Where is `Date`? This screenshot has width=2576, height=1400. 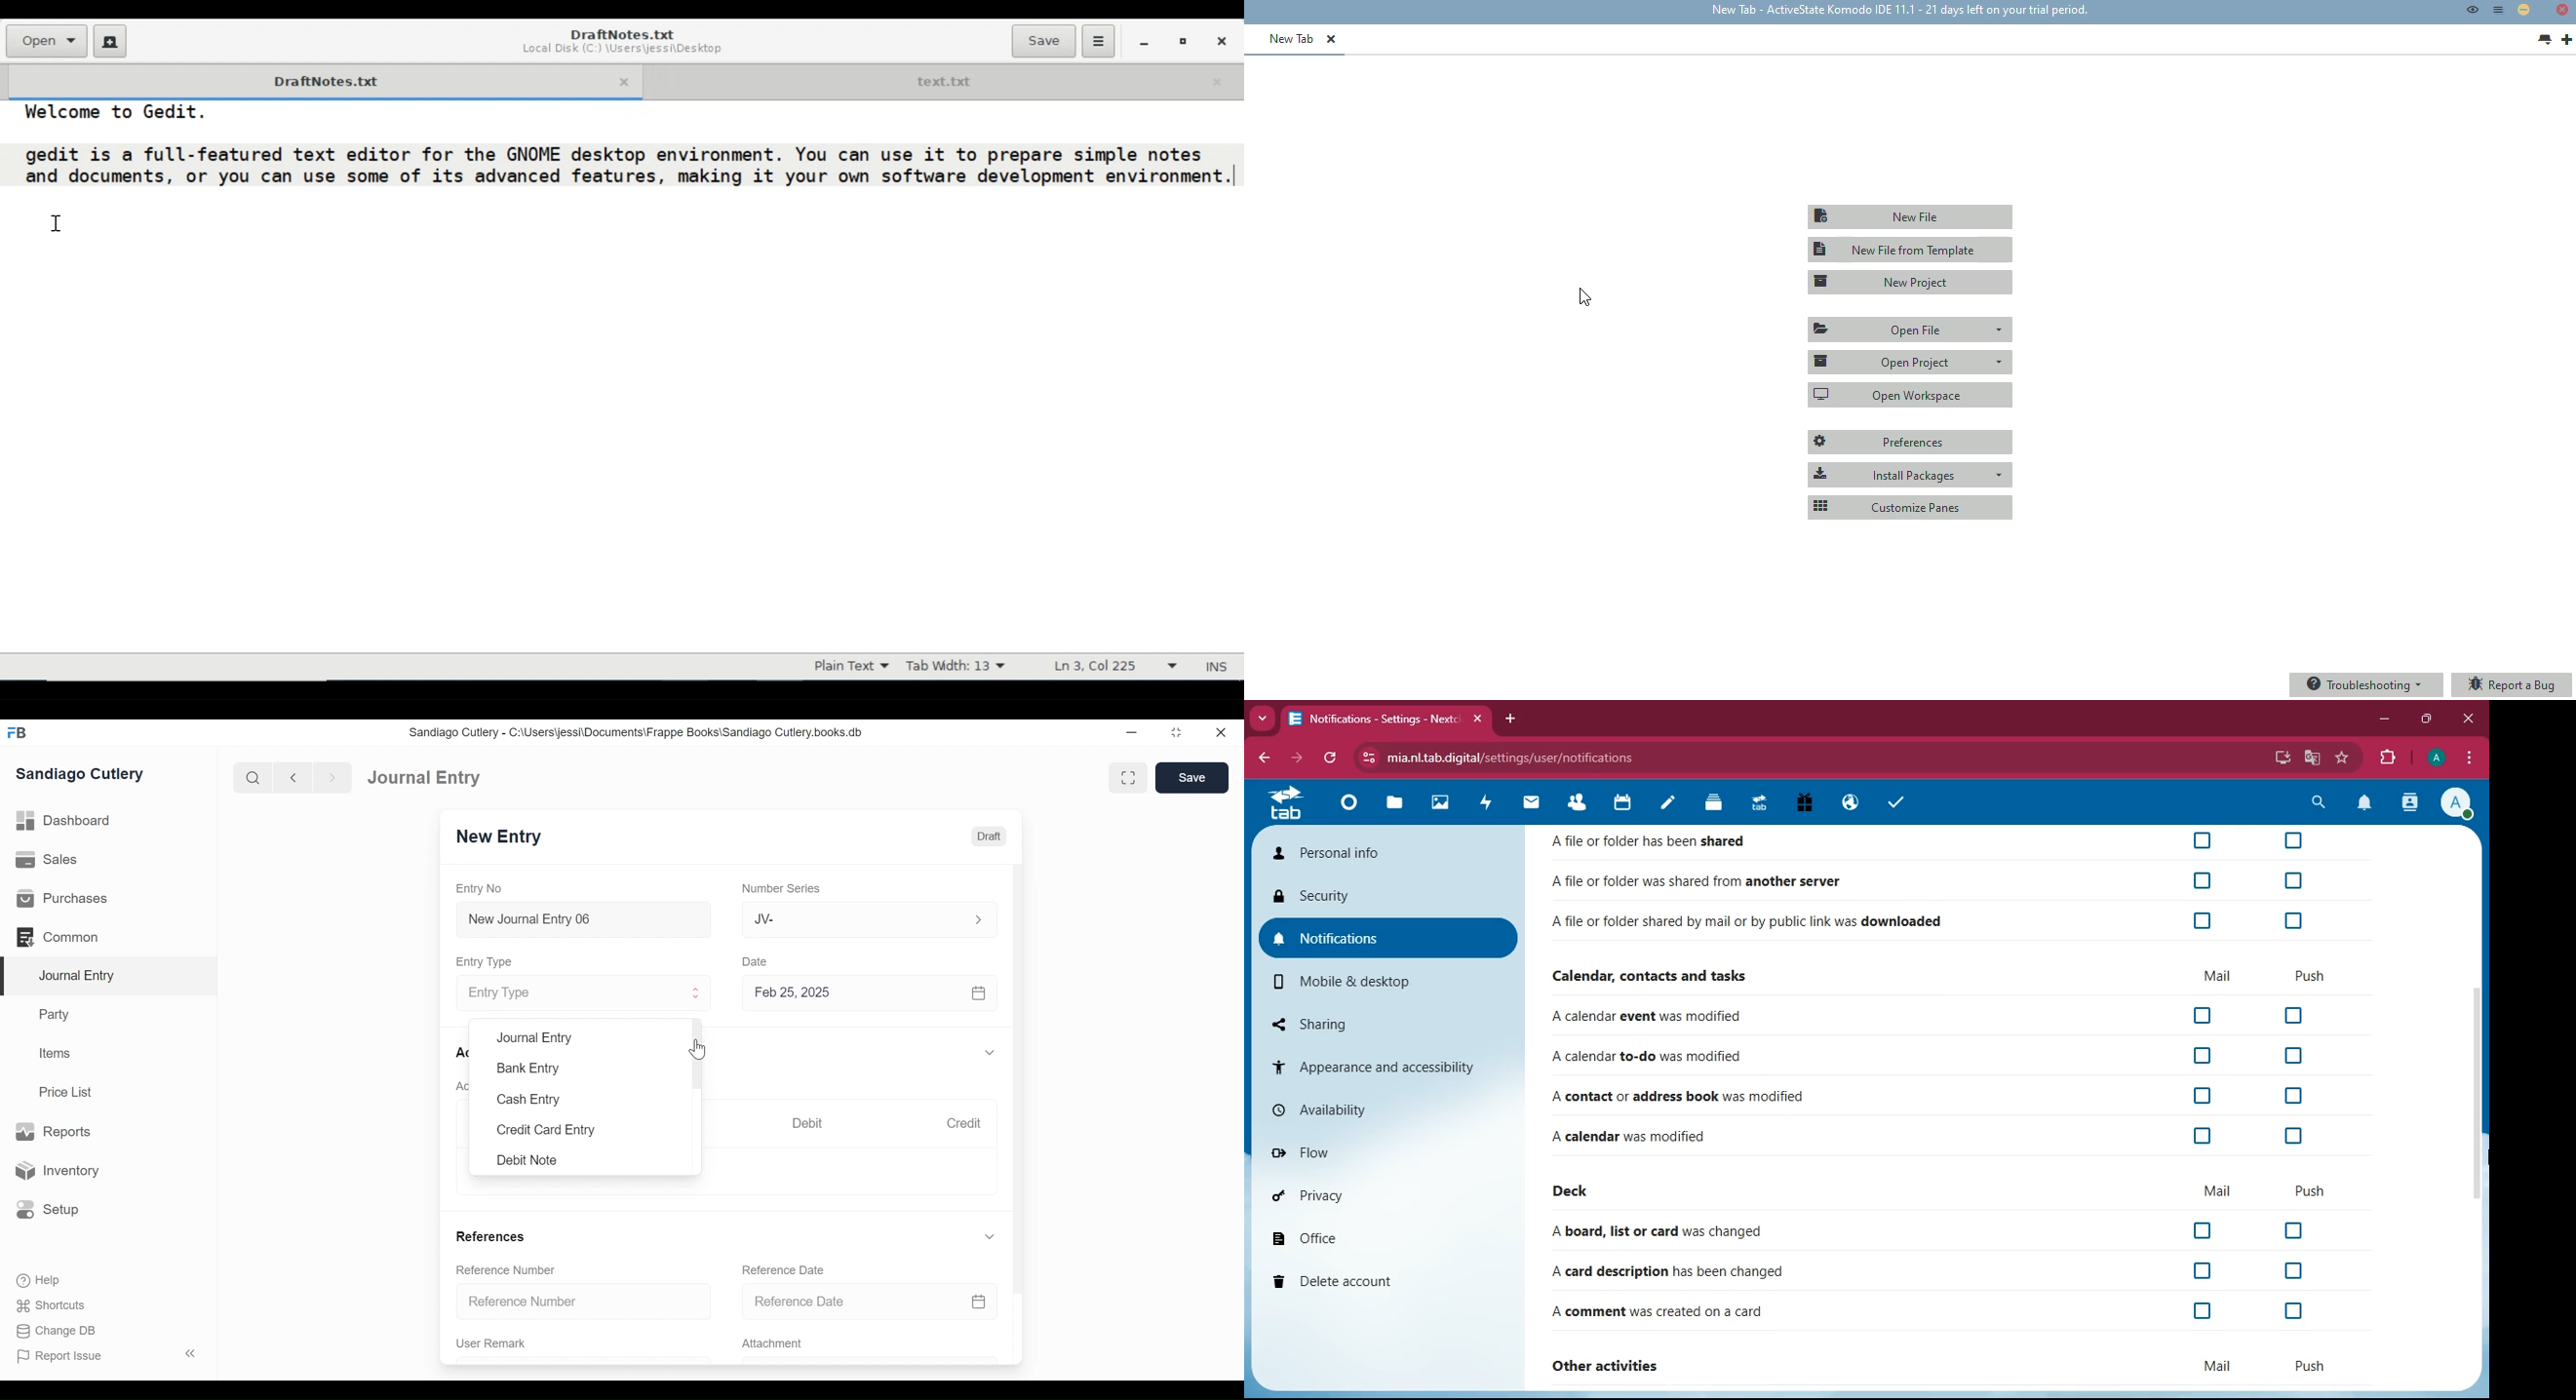
Date is located at coordinates (756, 961).